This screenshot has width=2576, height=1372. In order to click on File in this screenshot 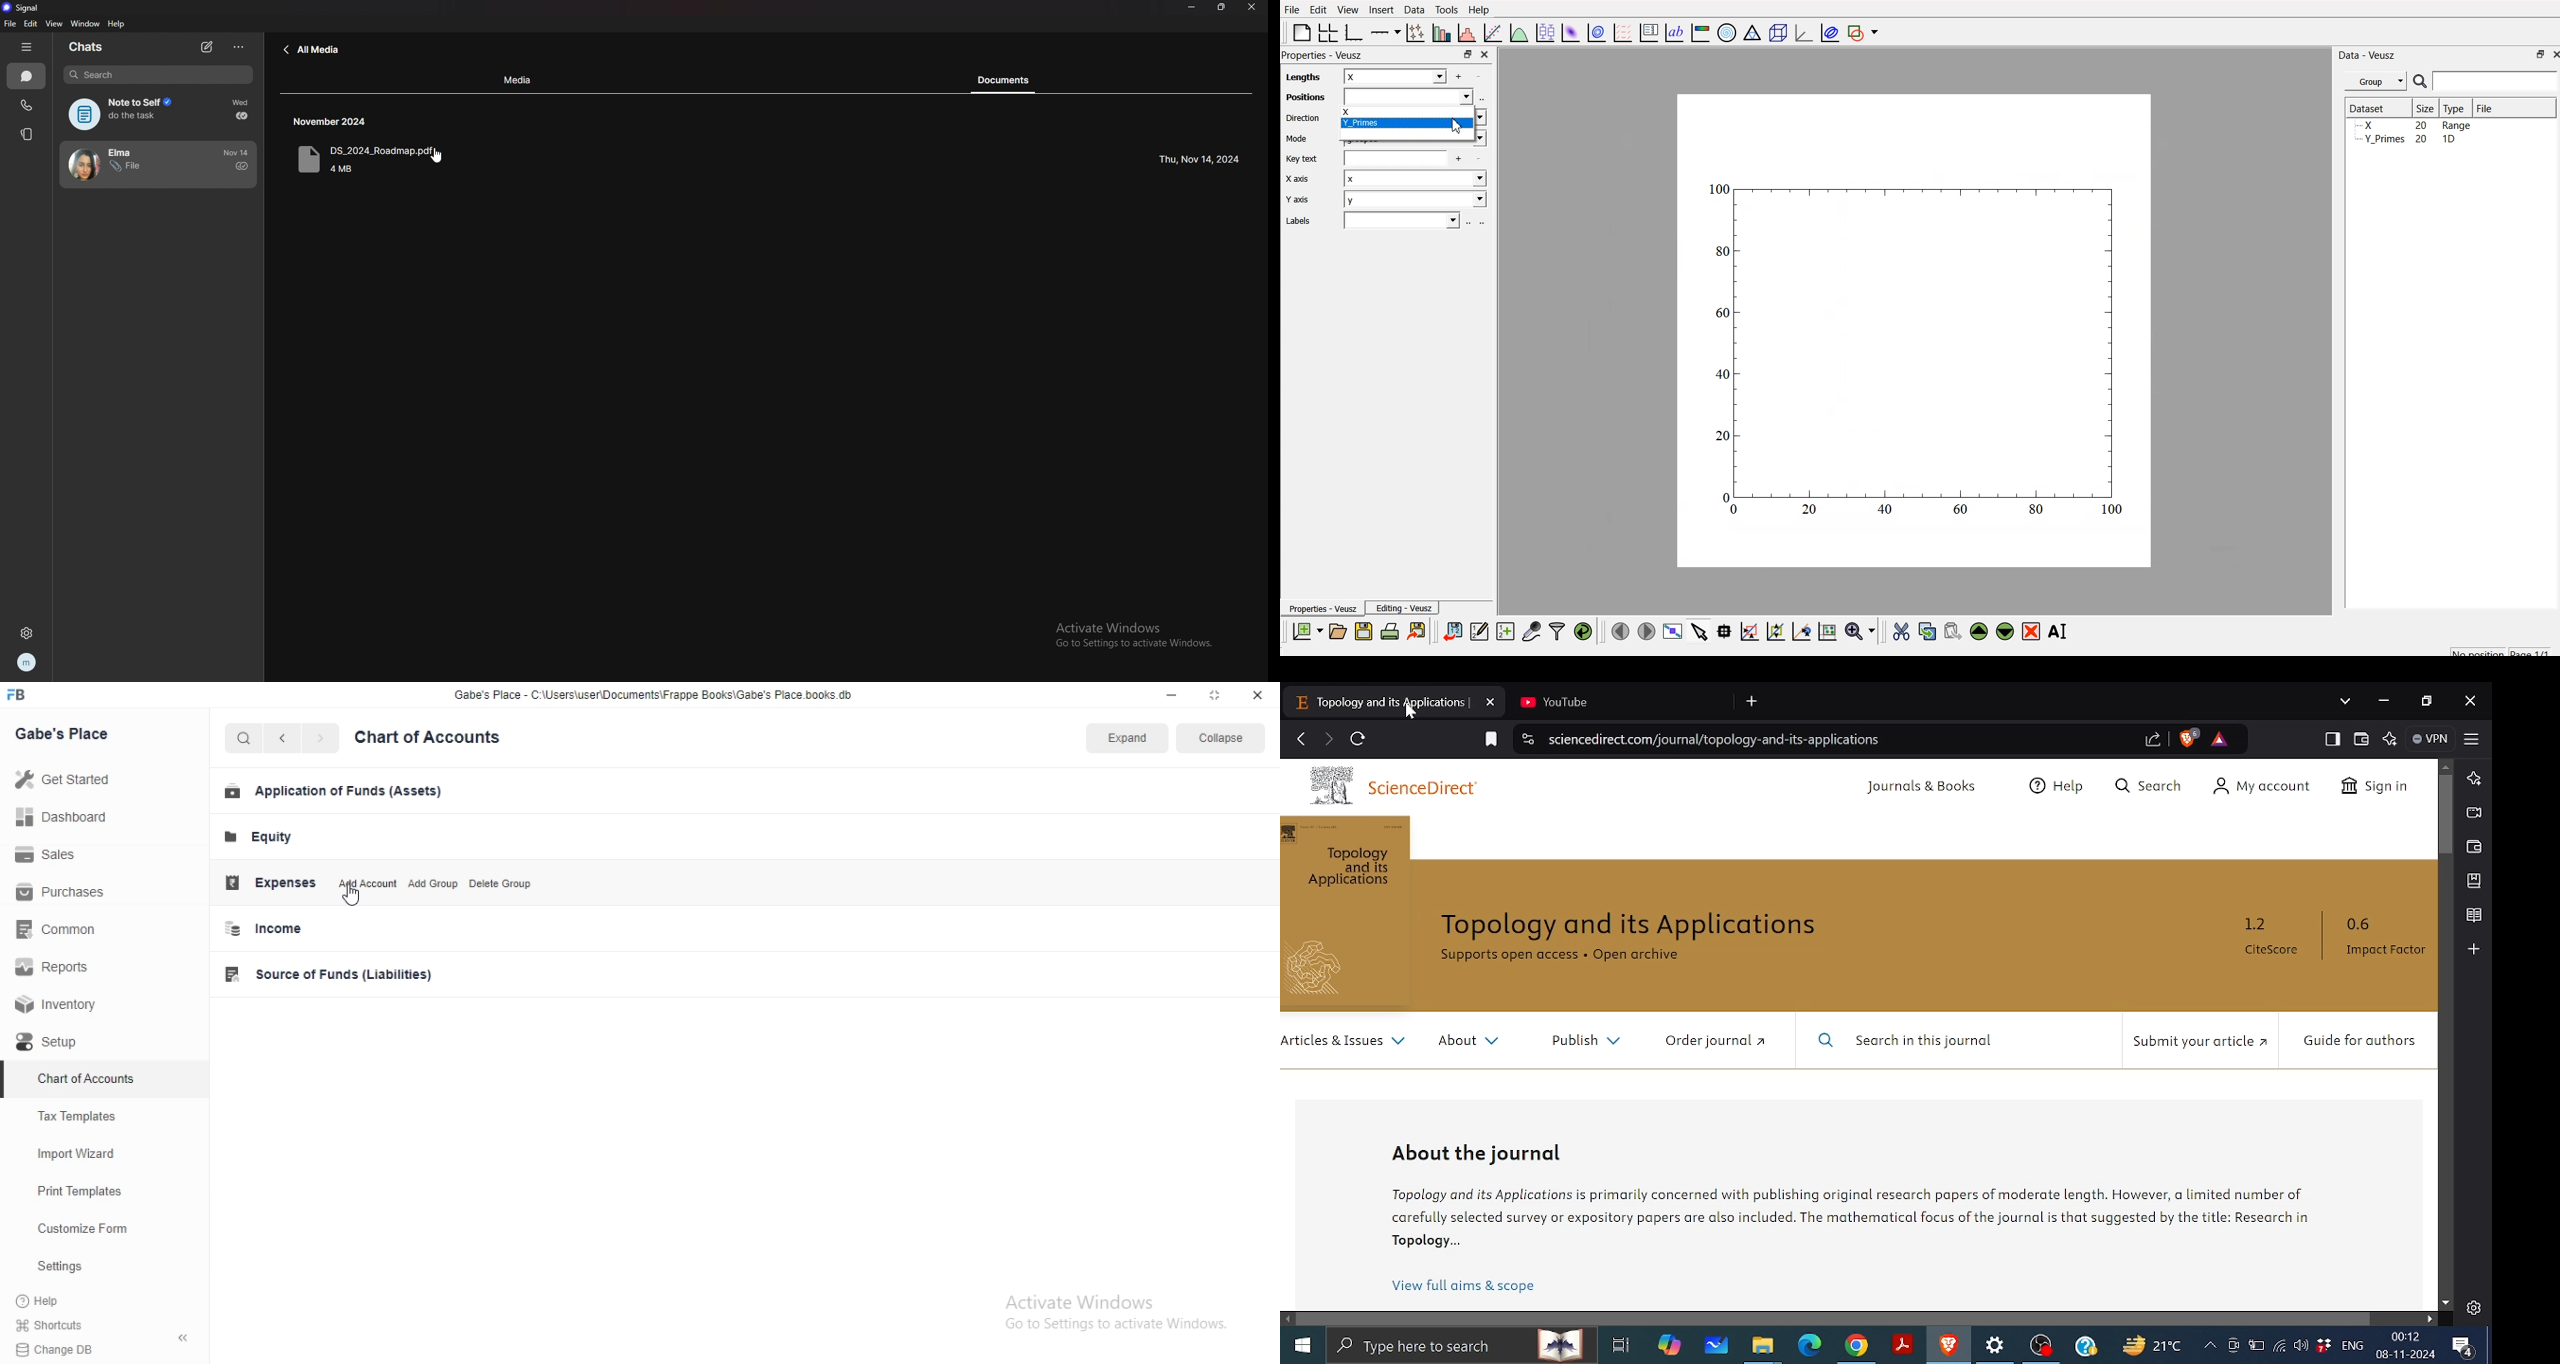, I will do `click(2484, 106)`.